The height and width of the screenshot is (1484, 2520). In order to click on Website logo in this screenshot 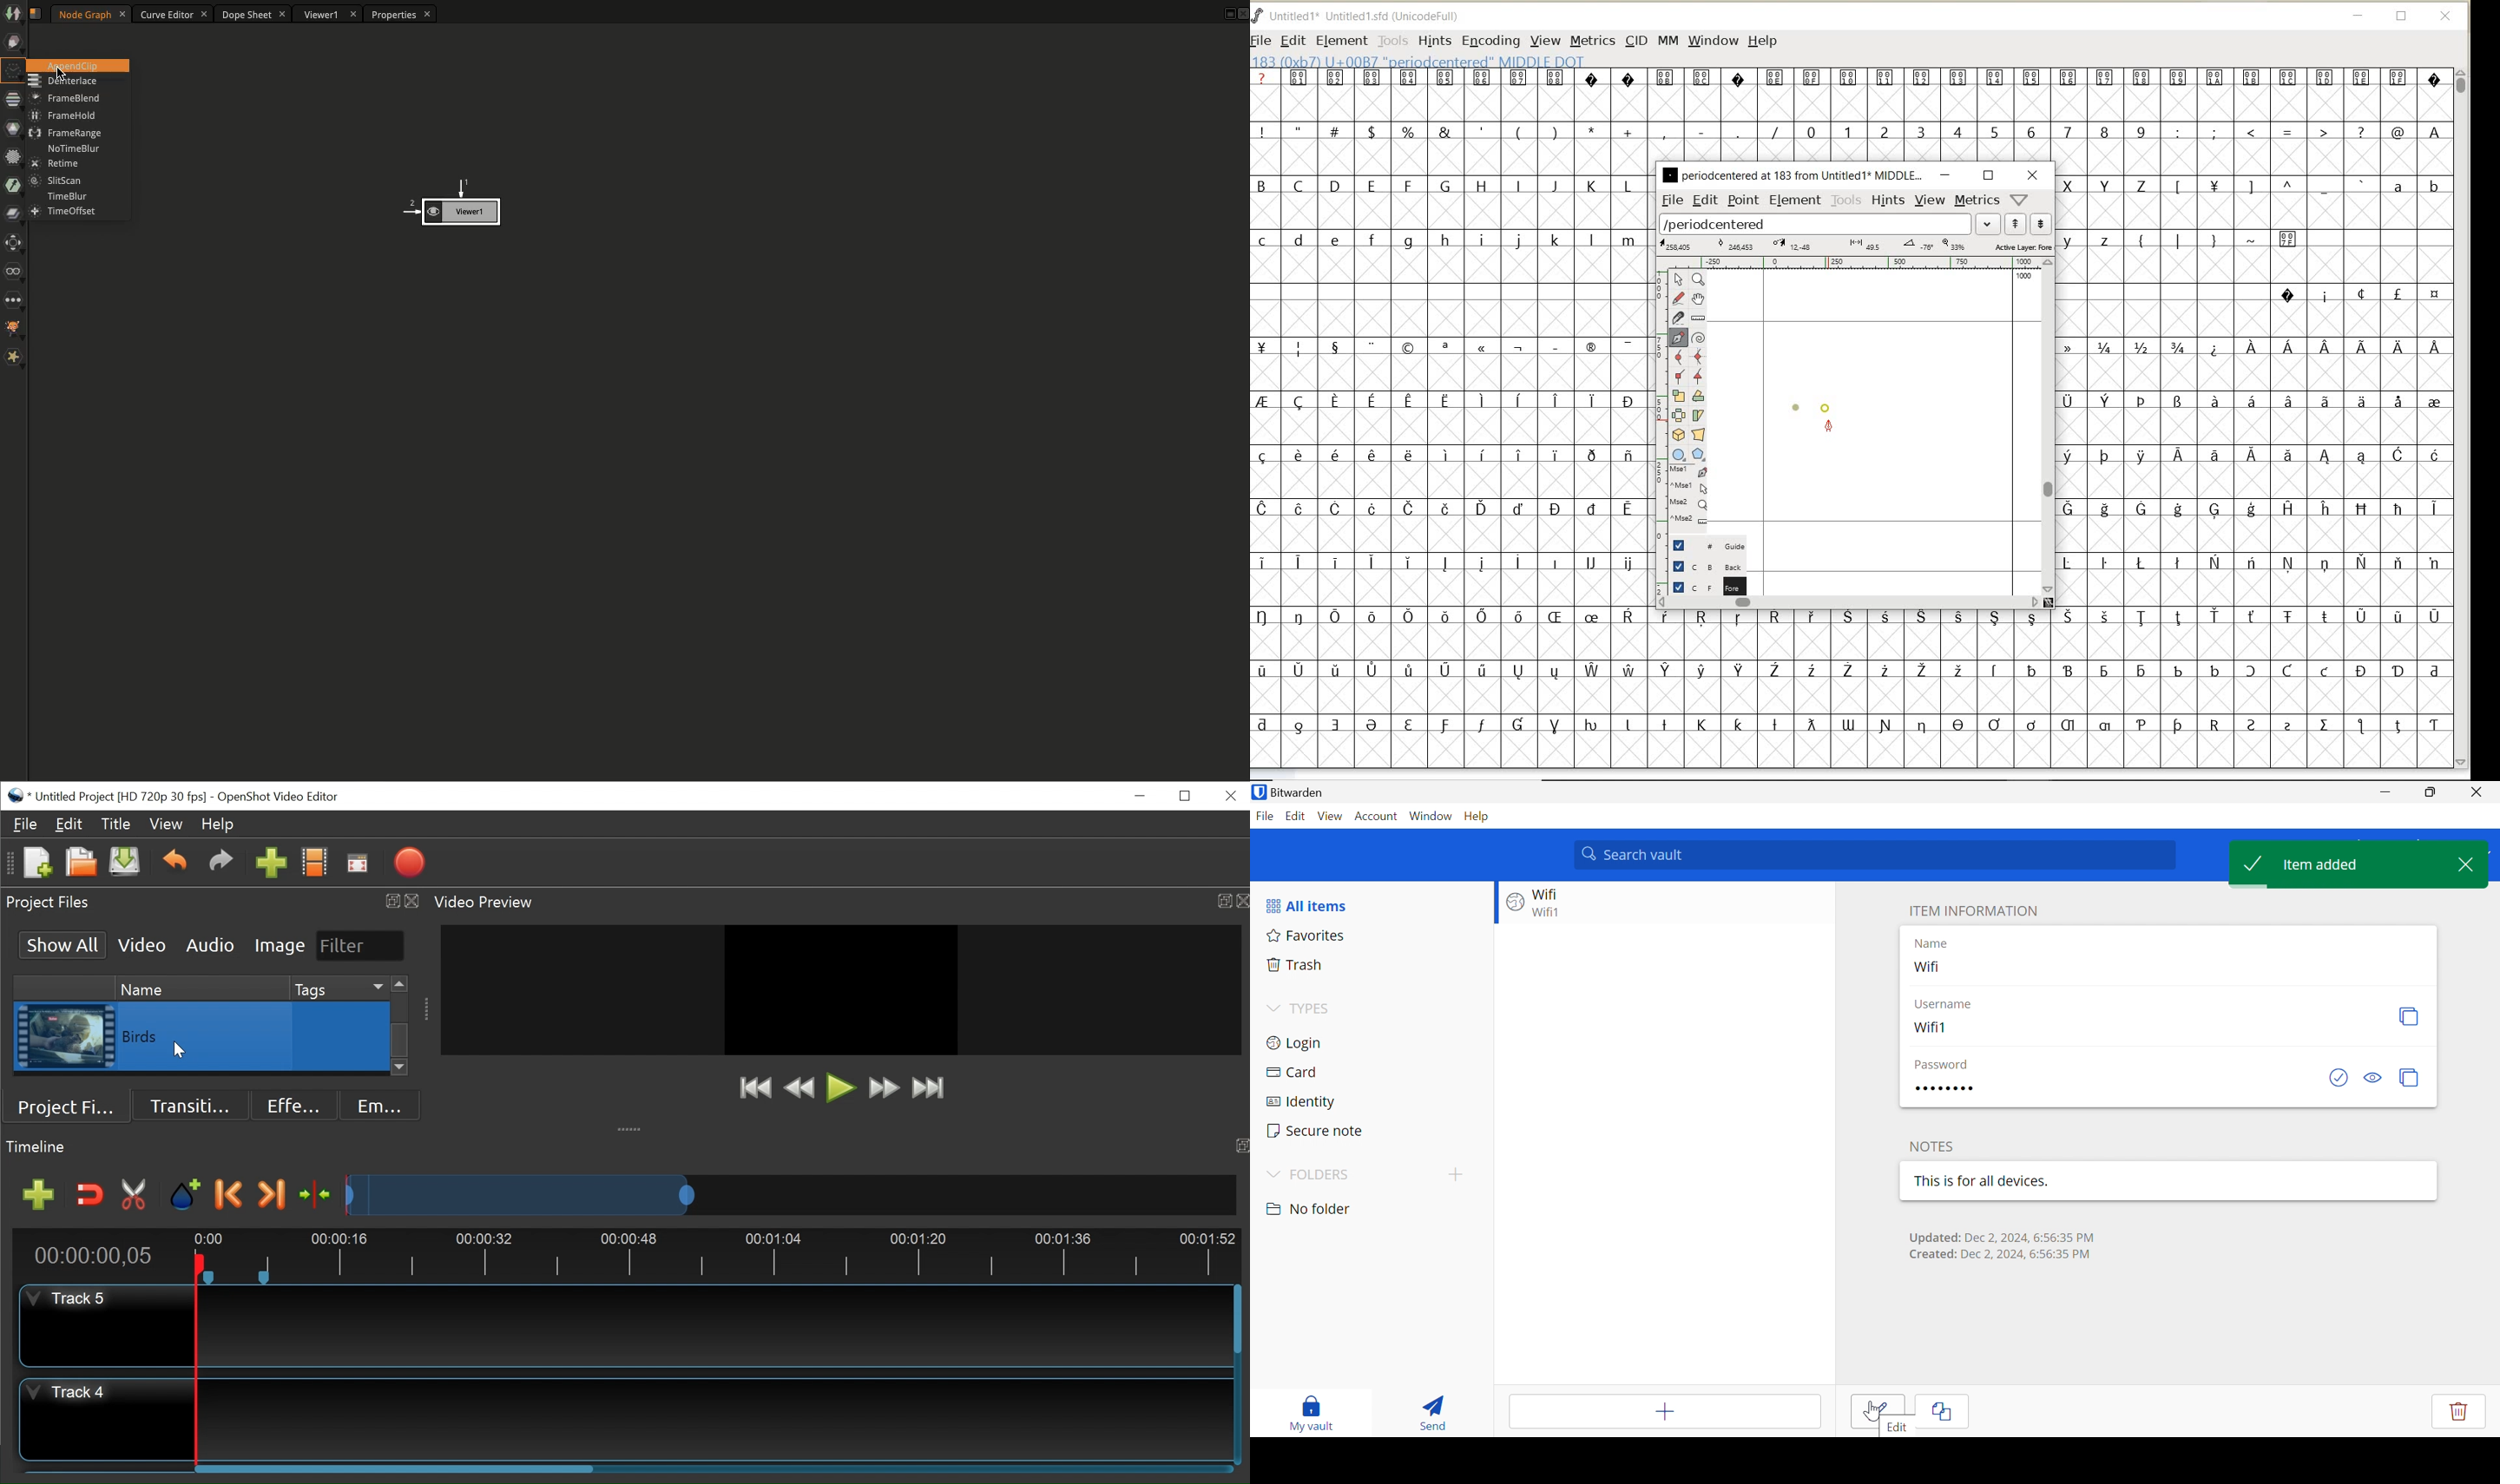, I will do `click(1515, 898)`.